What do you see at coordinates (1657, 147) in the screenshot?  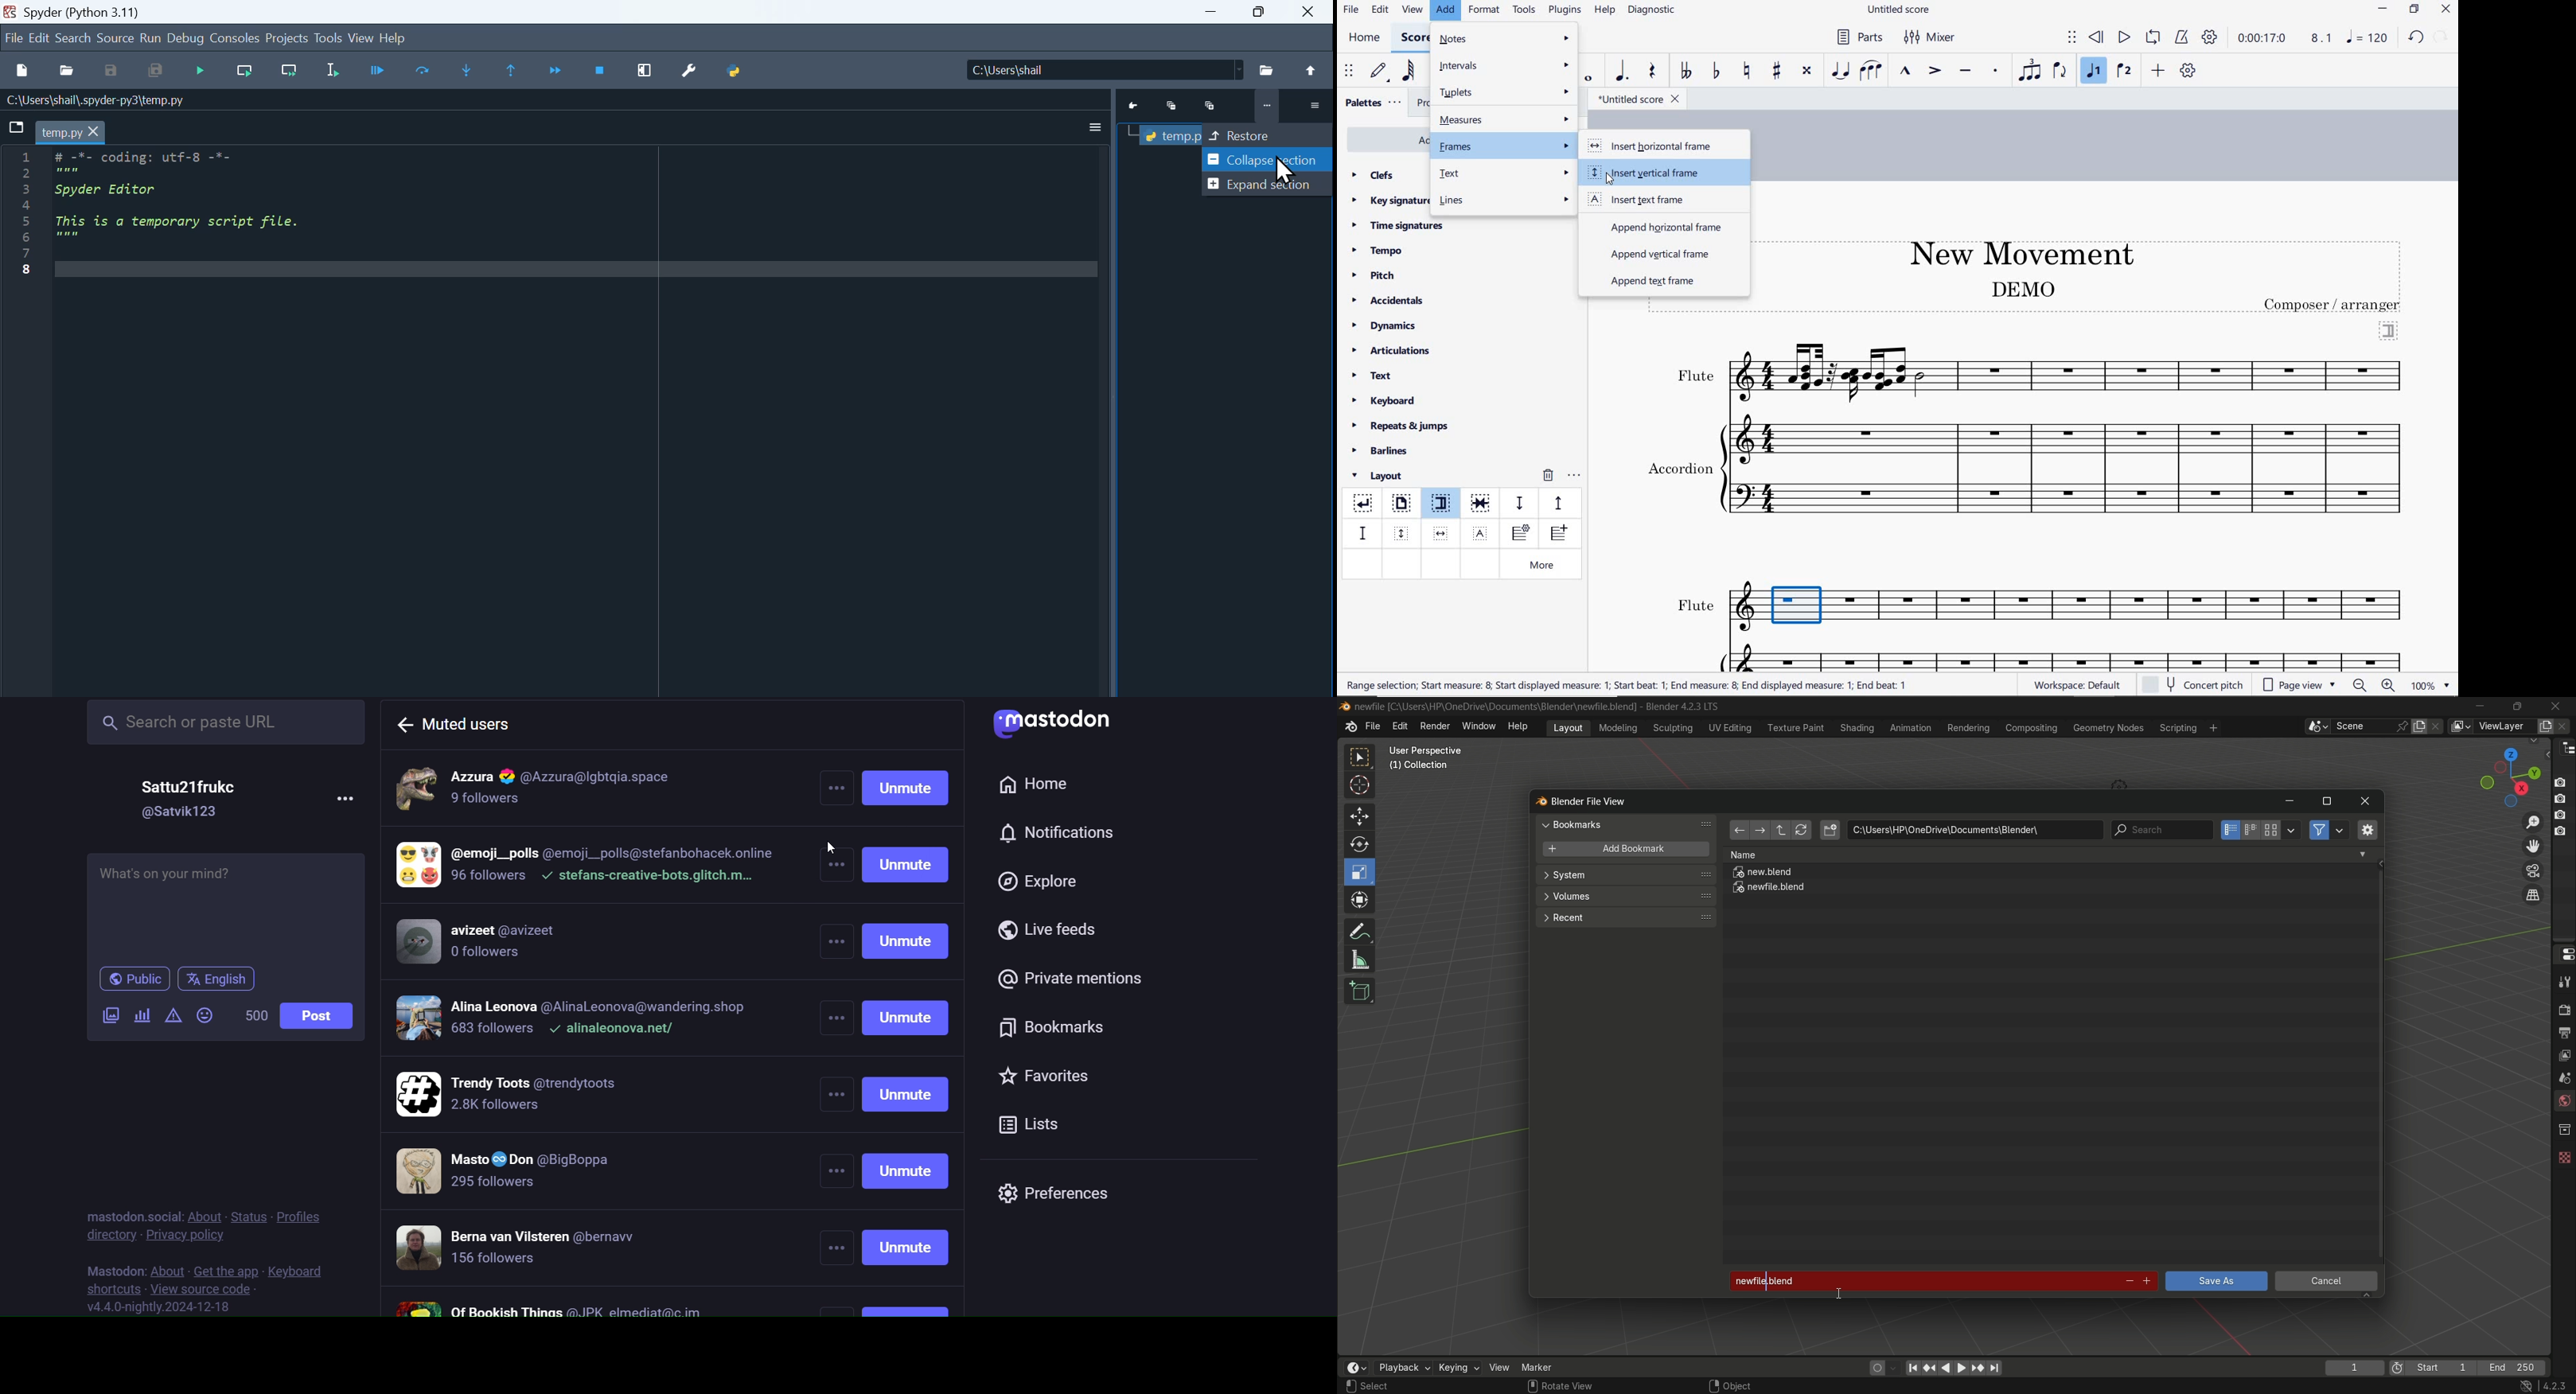 I see `insert horizontal frame` at bounding box center [1657, 147].